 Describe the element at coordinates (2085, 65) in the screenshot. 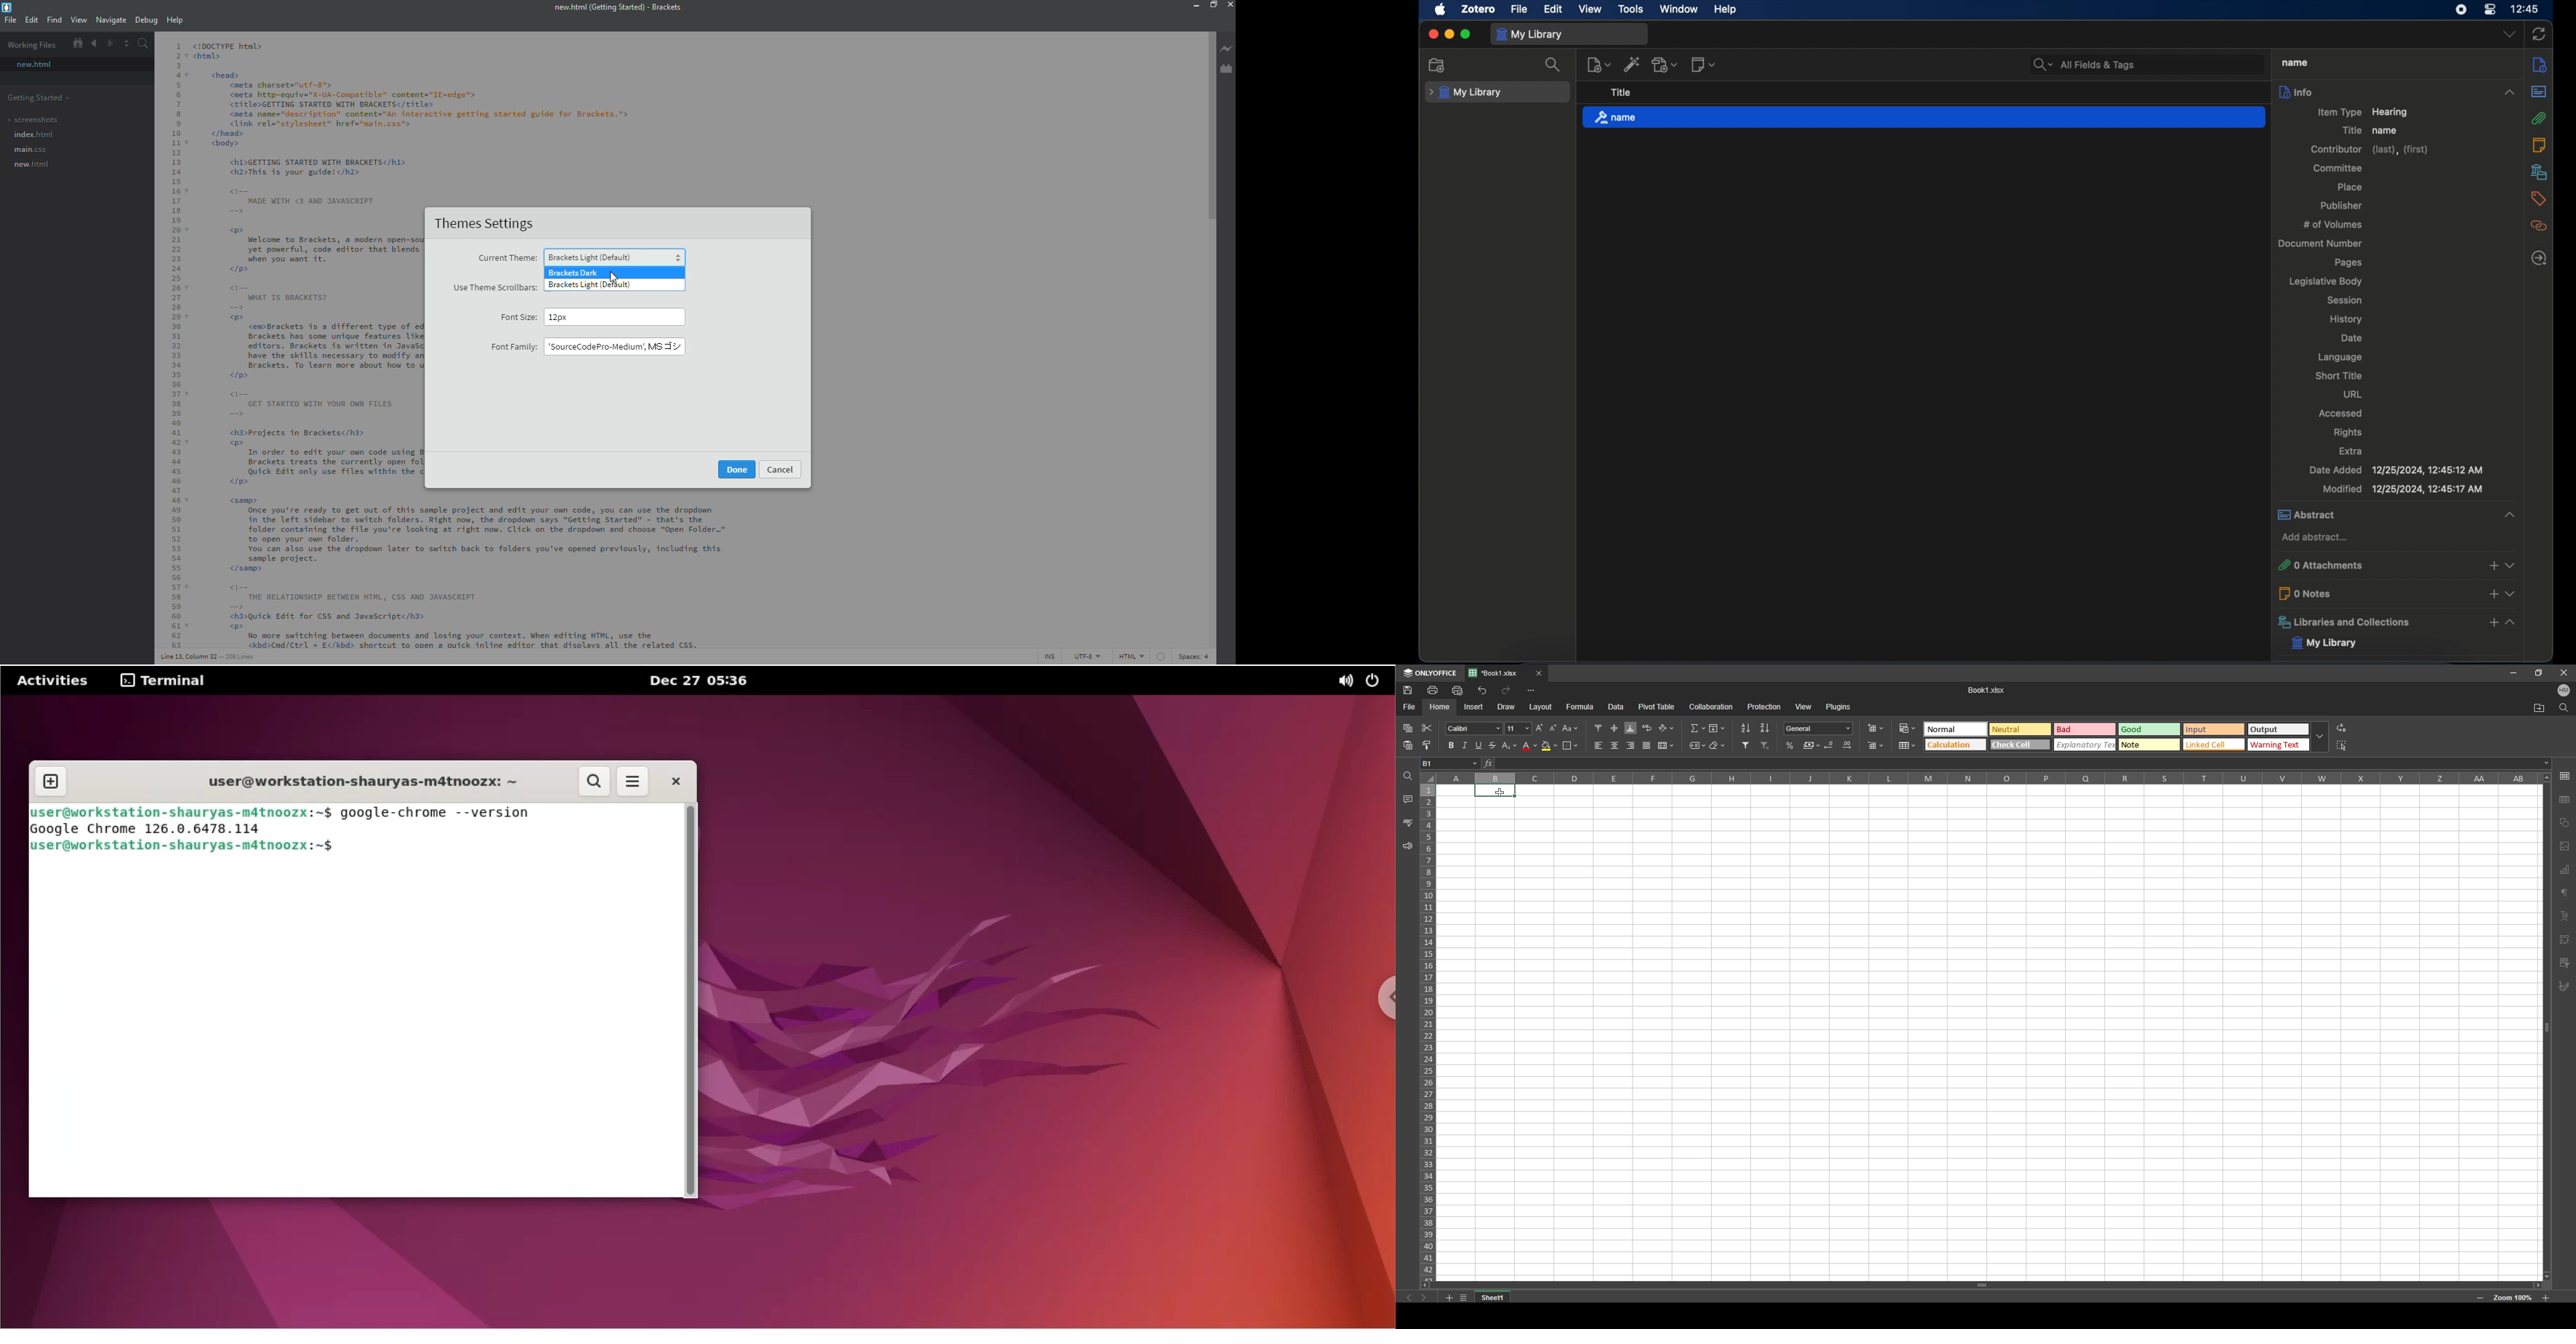

I see `search` at that location.